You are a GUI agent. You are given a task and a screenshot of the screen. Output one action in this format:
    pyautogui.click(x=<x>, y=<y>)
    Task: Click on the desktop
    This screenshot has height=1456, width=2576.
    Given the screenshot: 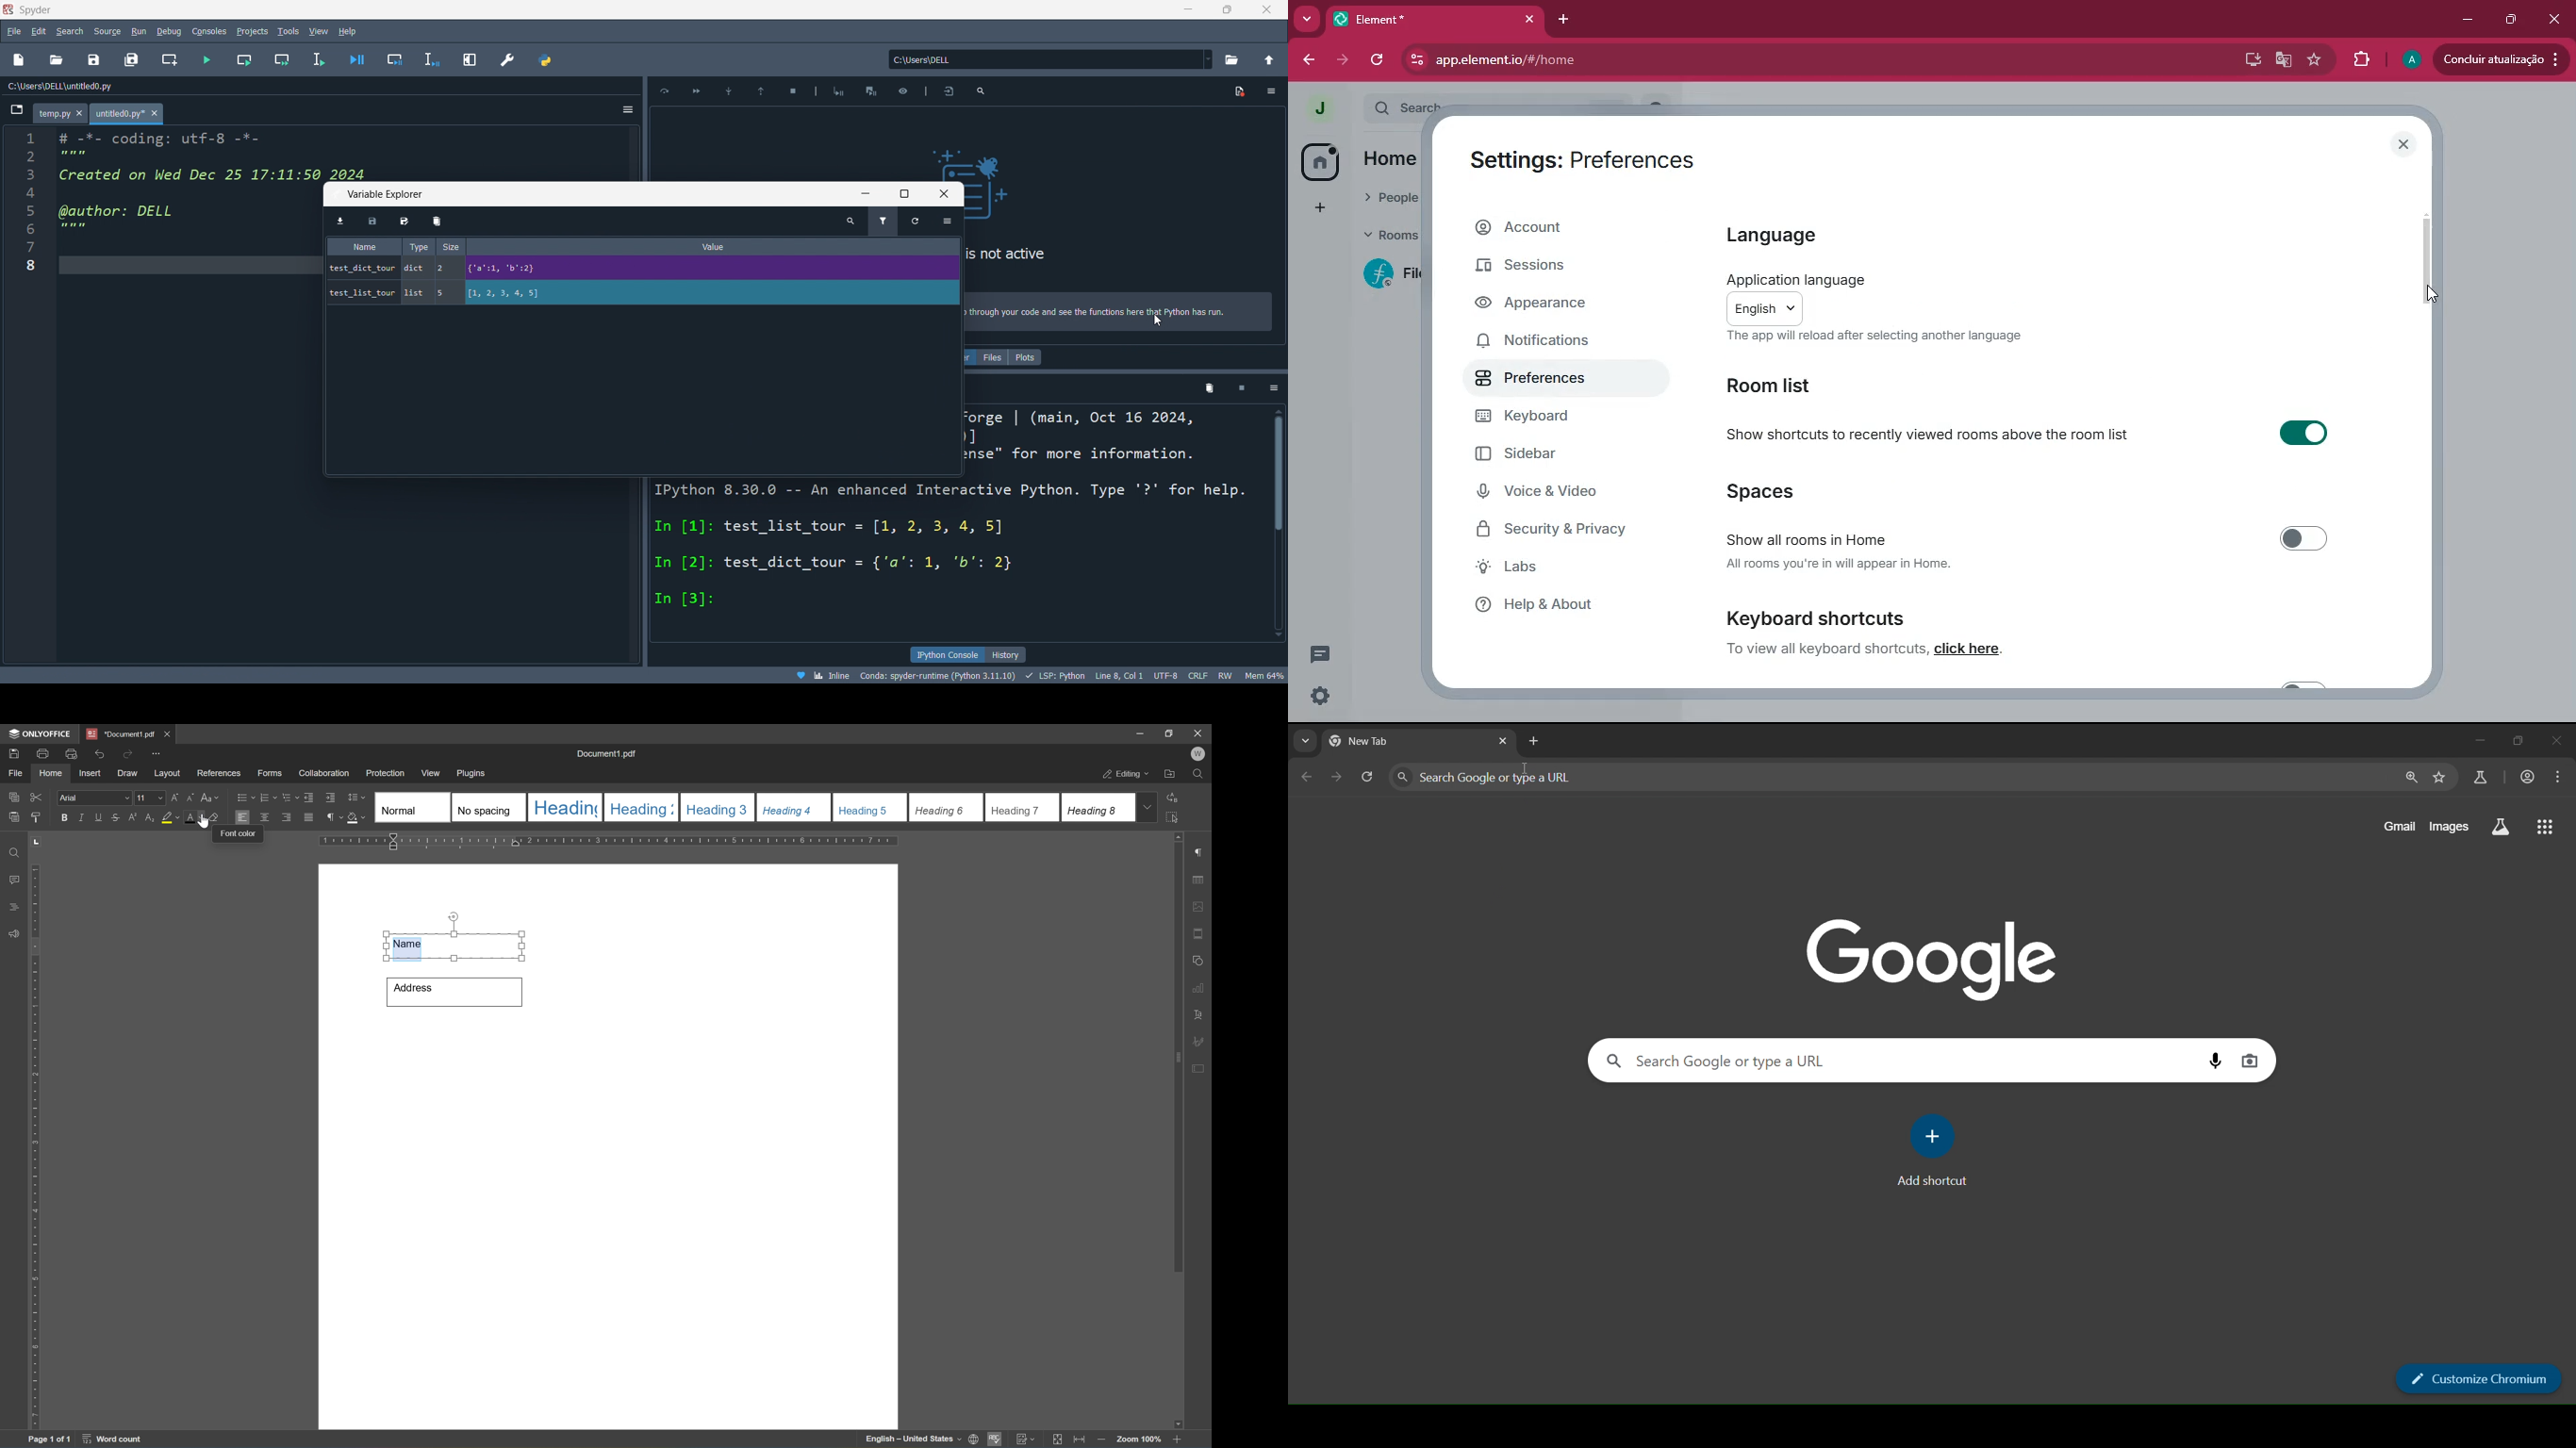 What is the action you would take?
    pyautogui.click(x=2248, y=61)
    